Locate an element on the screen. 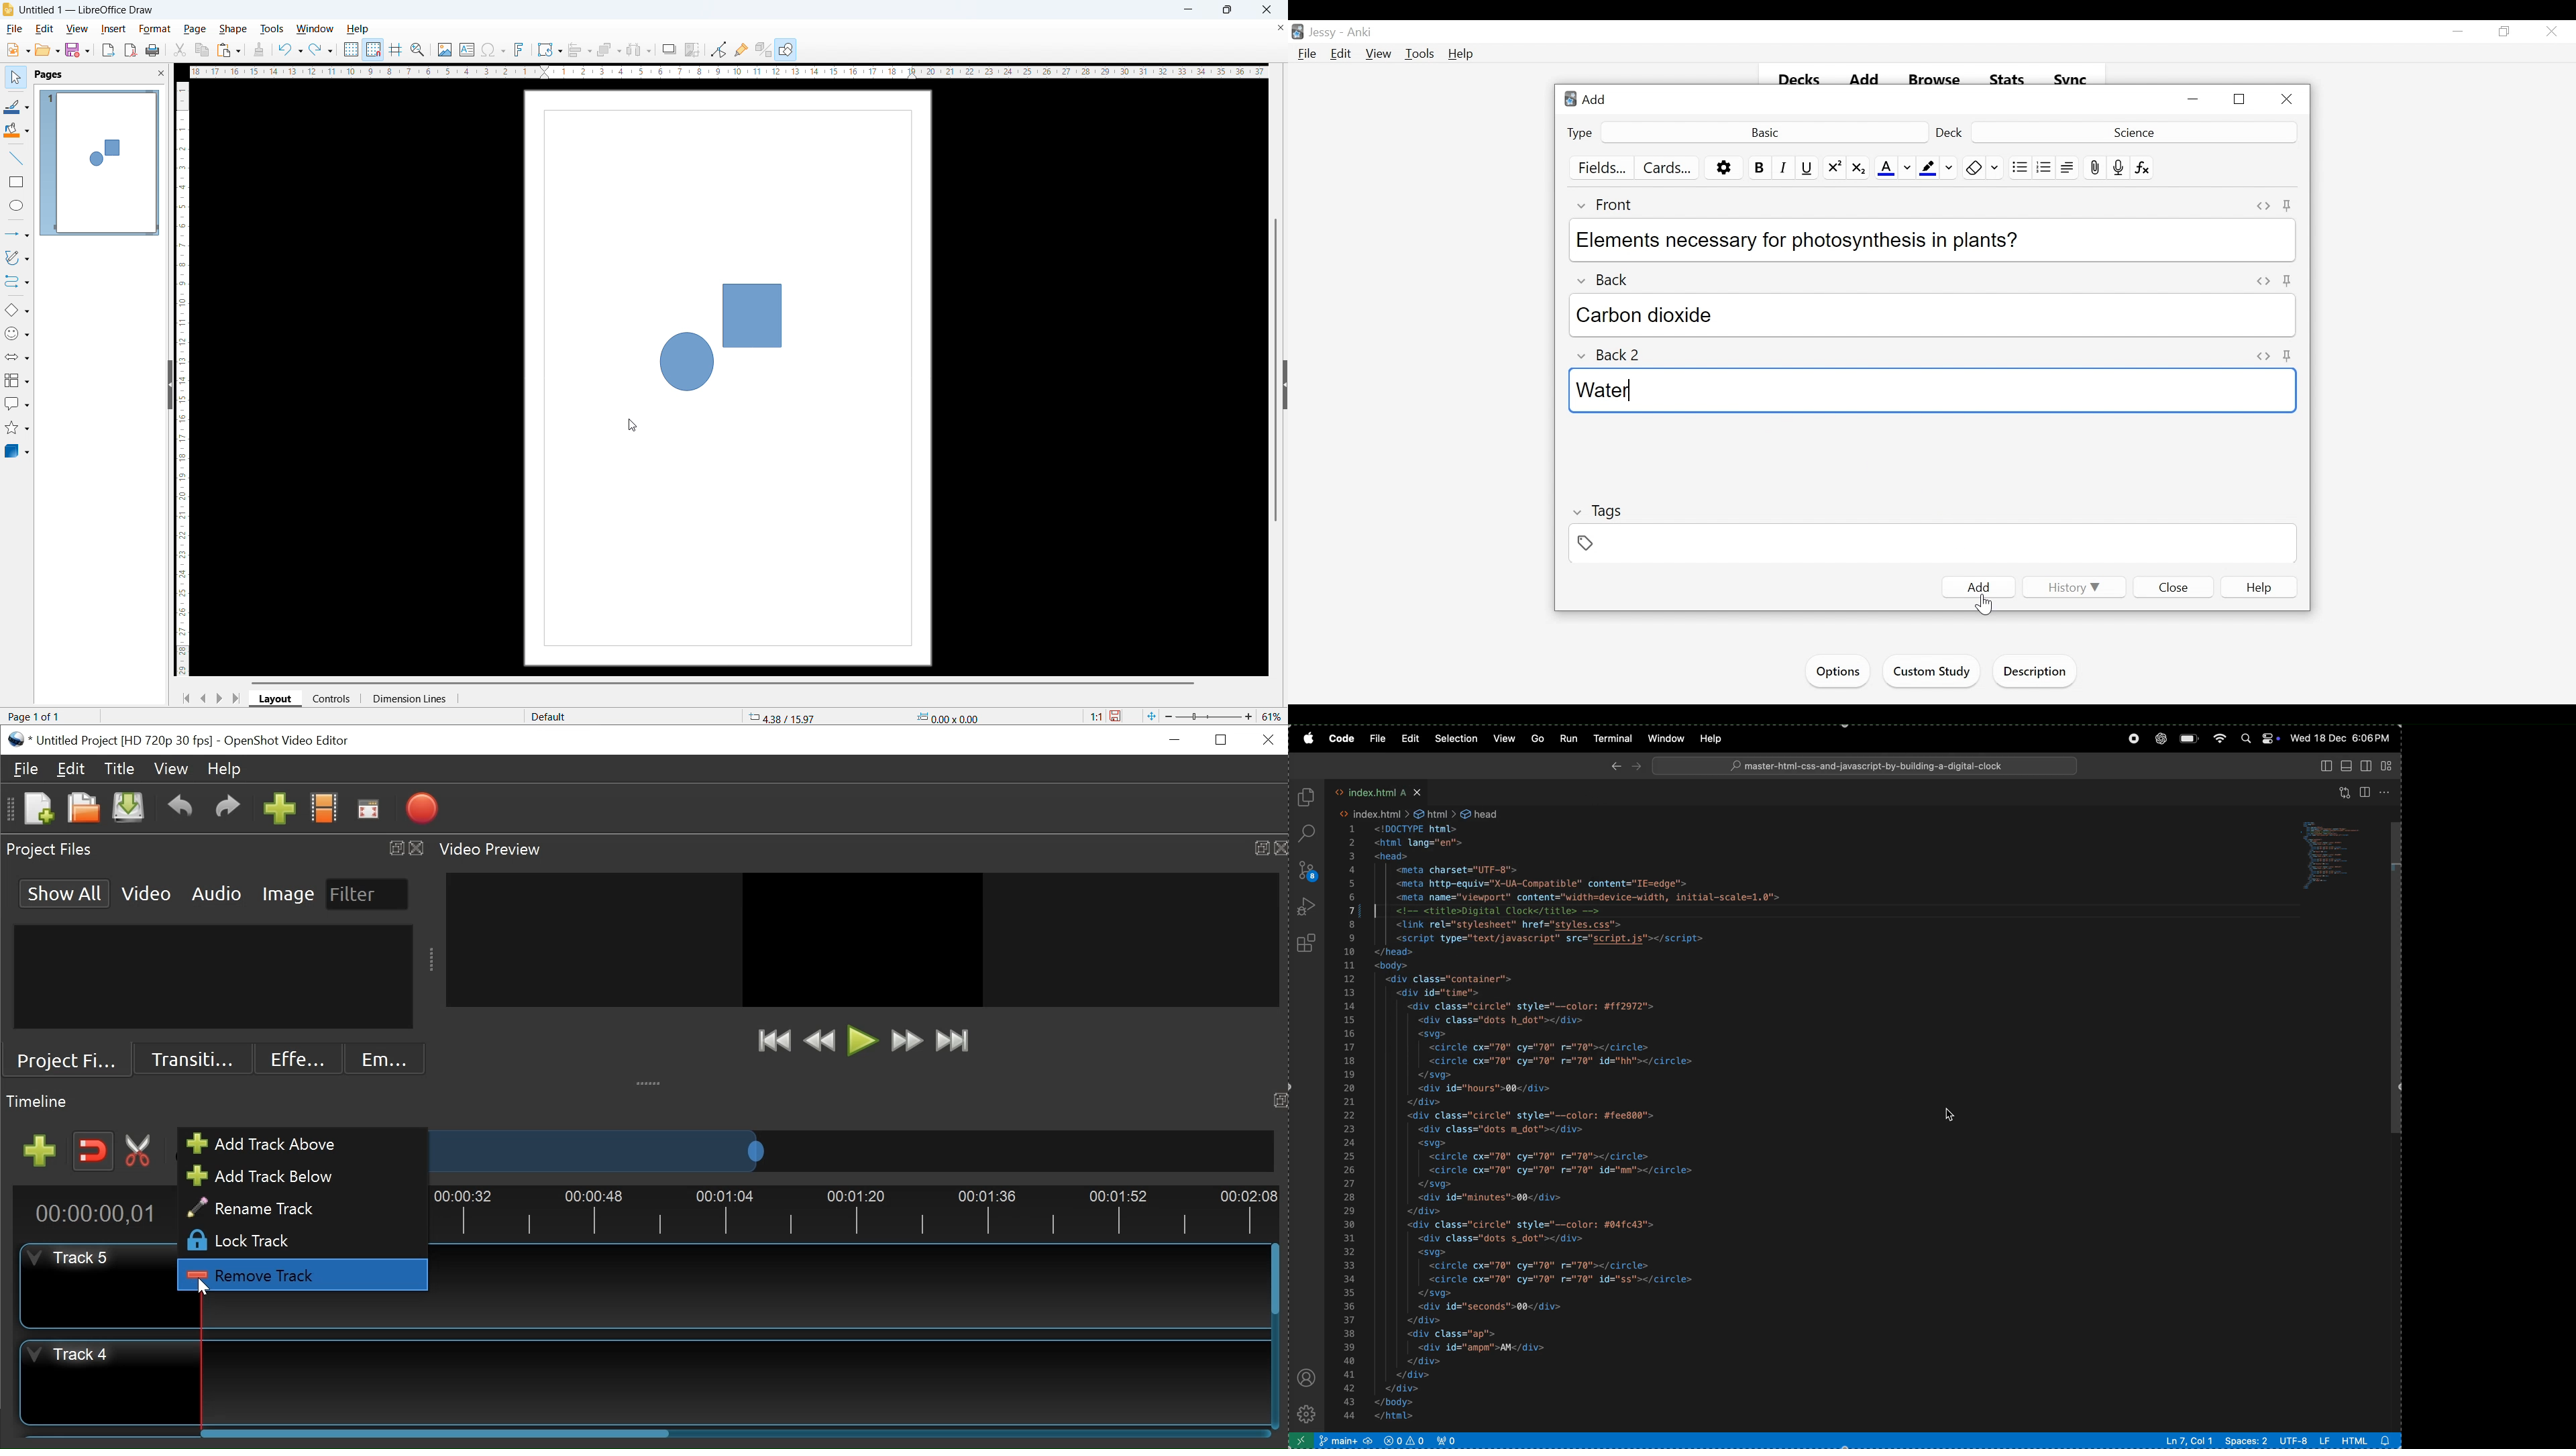 The image size is (2576, 1456). Superscript is located at coordinates (1835, 168).